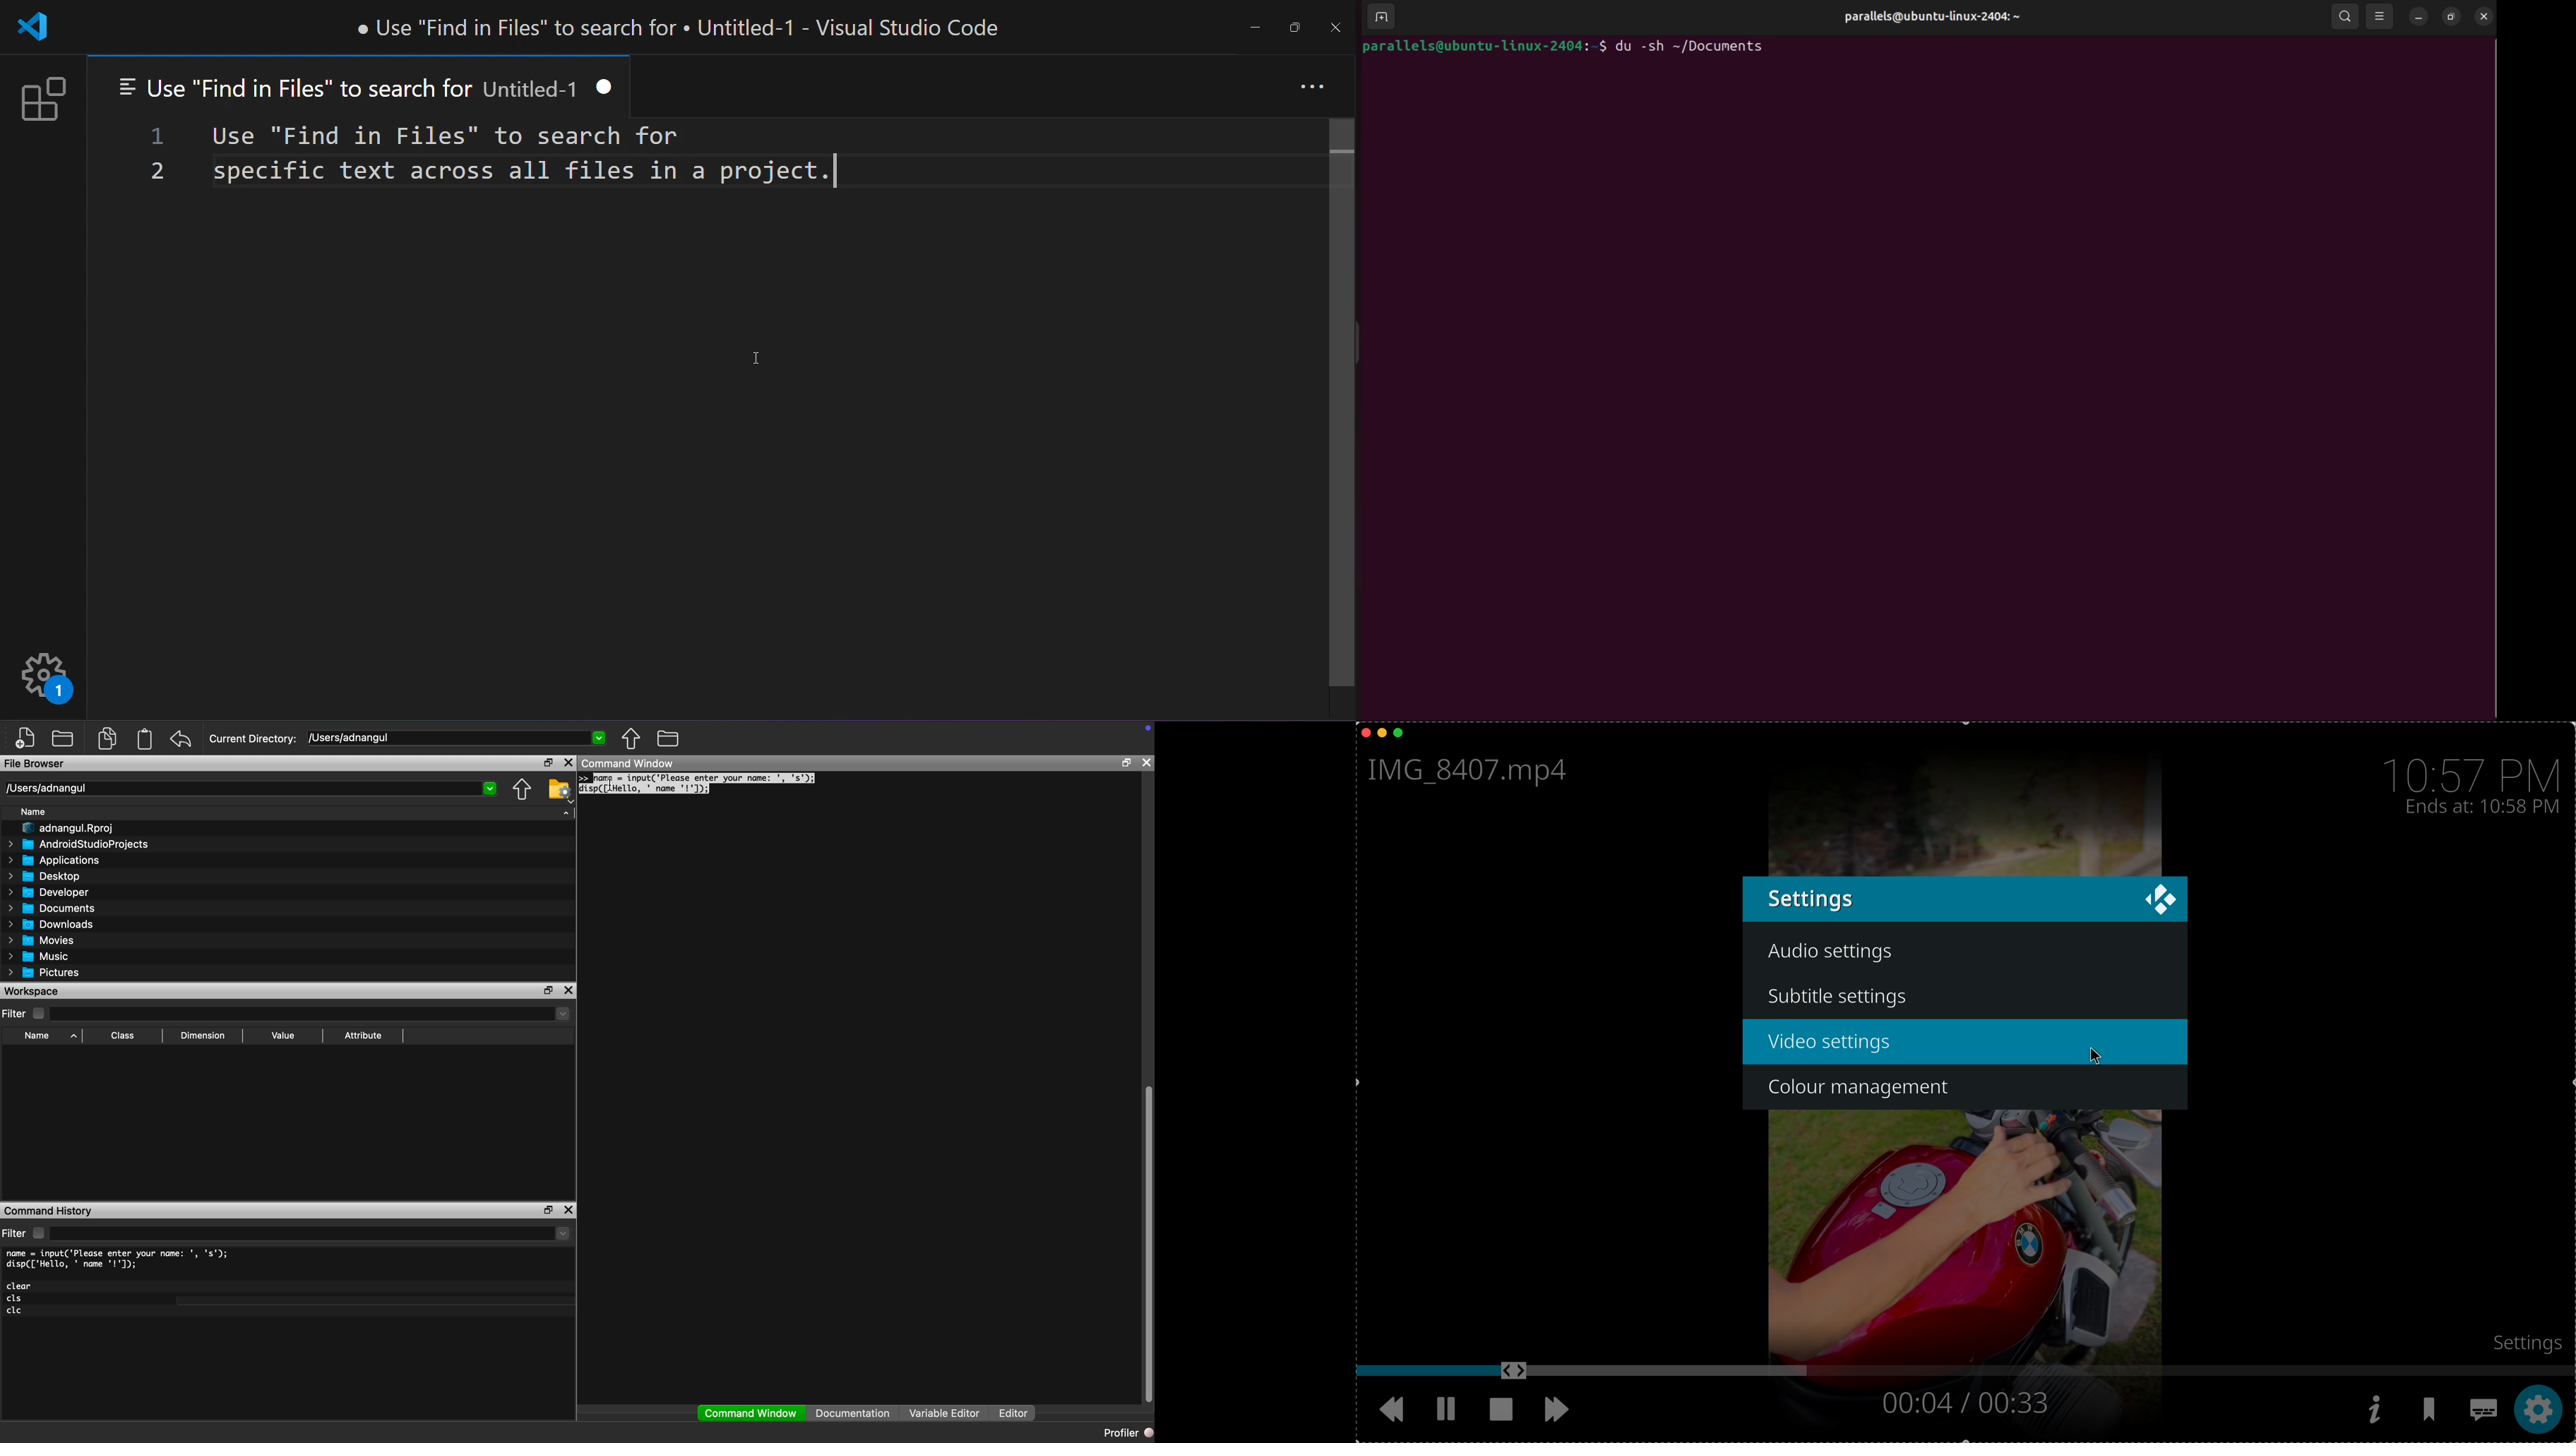  I want to click on maximize, so click(1296, 28).